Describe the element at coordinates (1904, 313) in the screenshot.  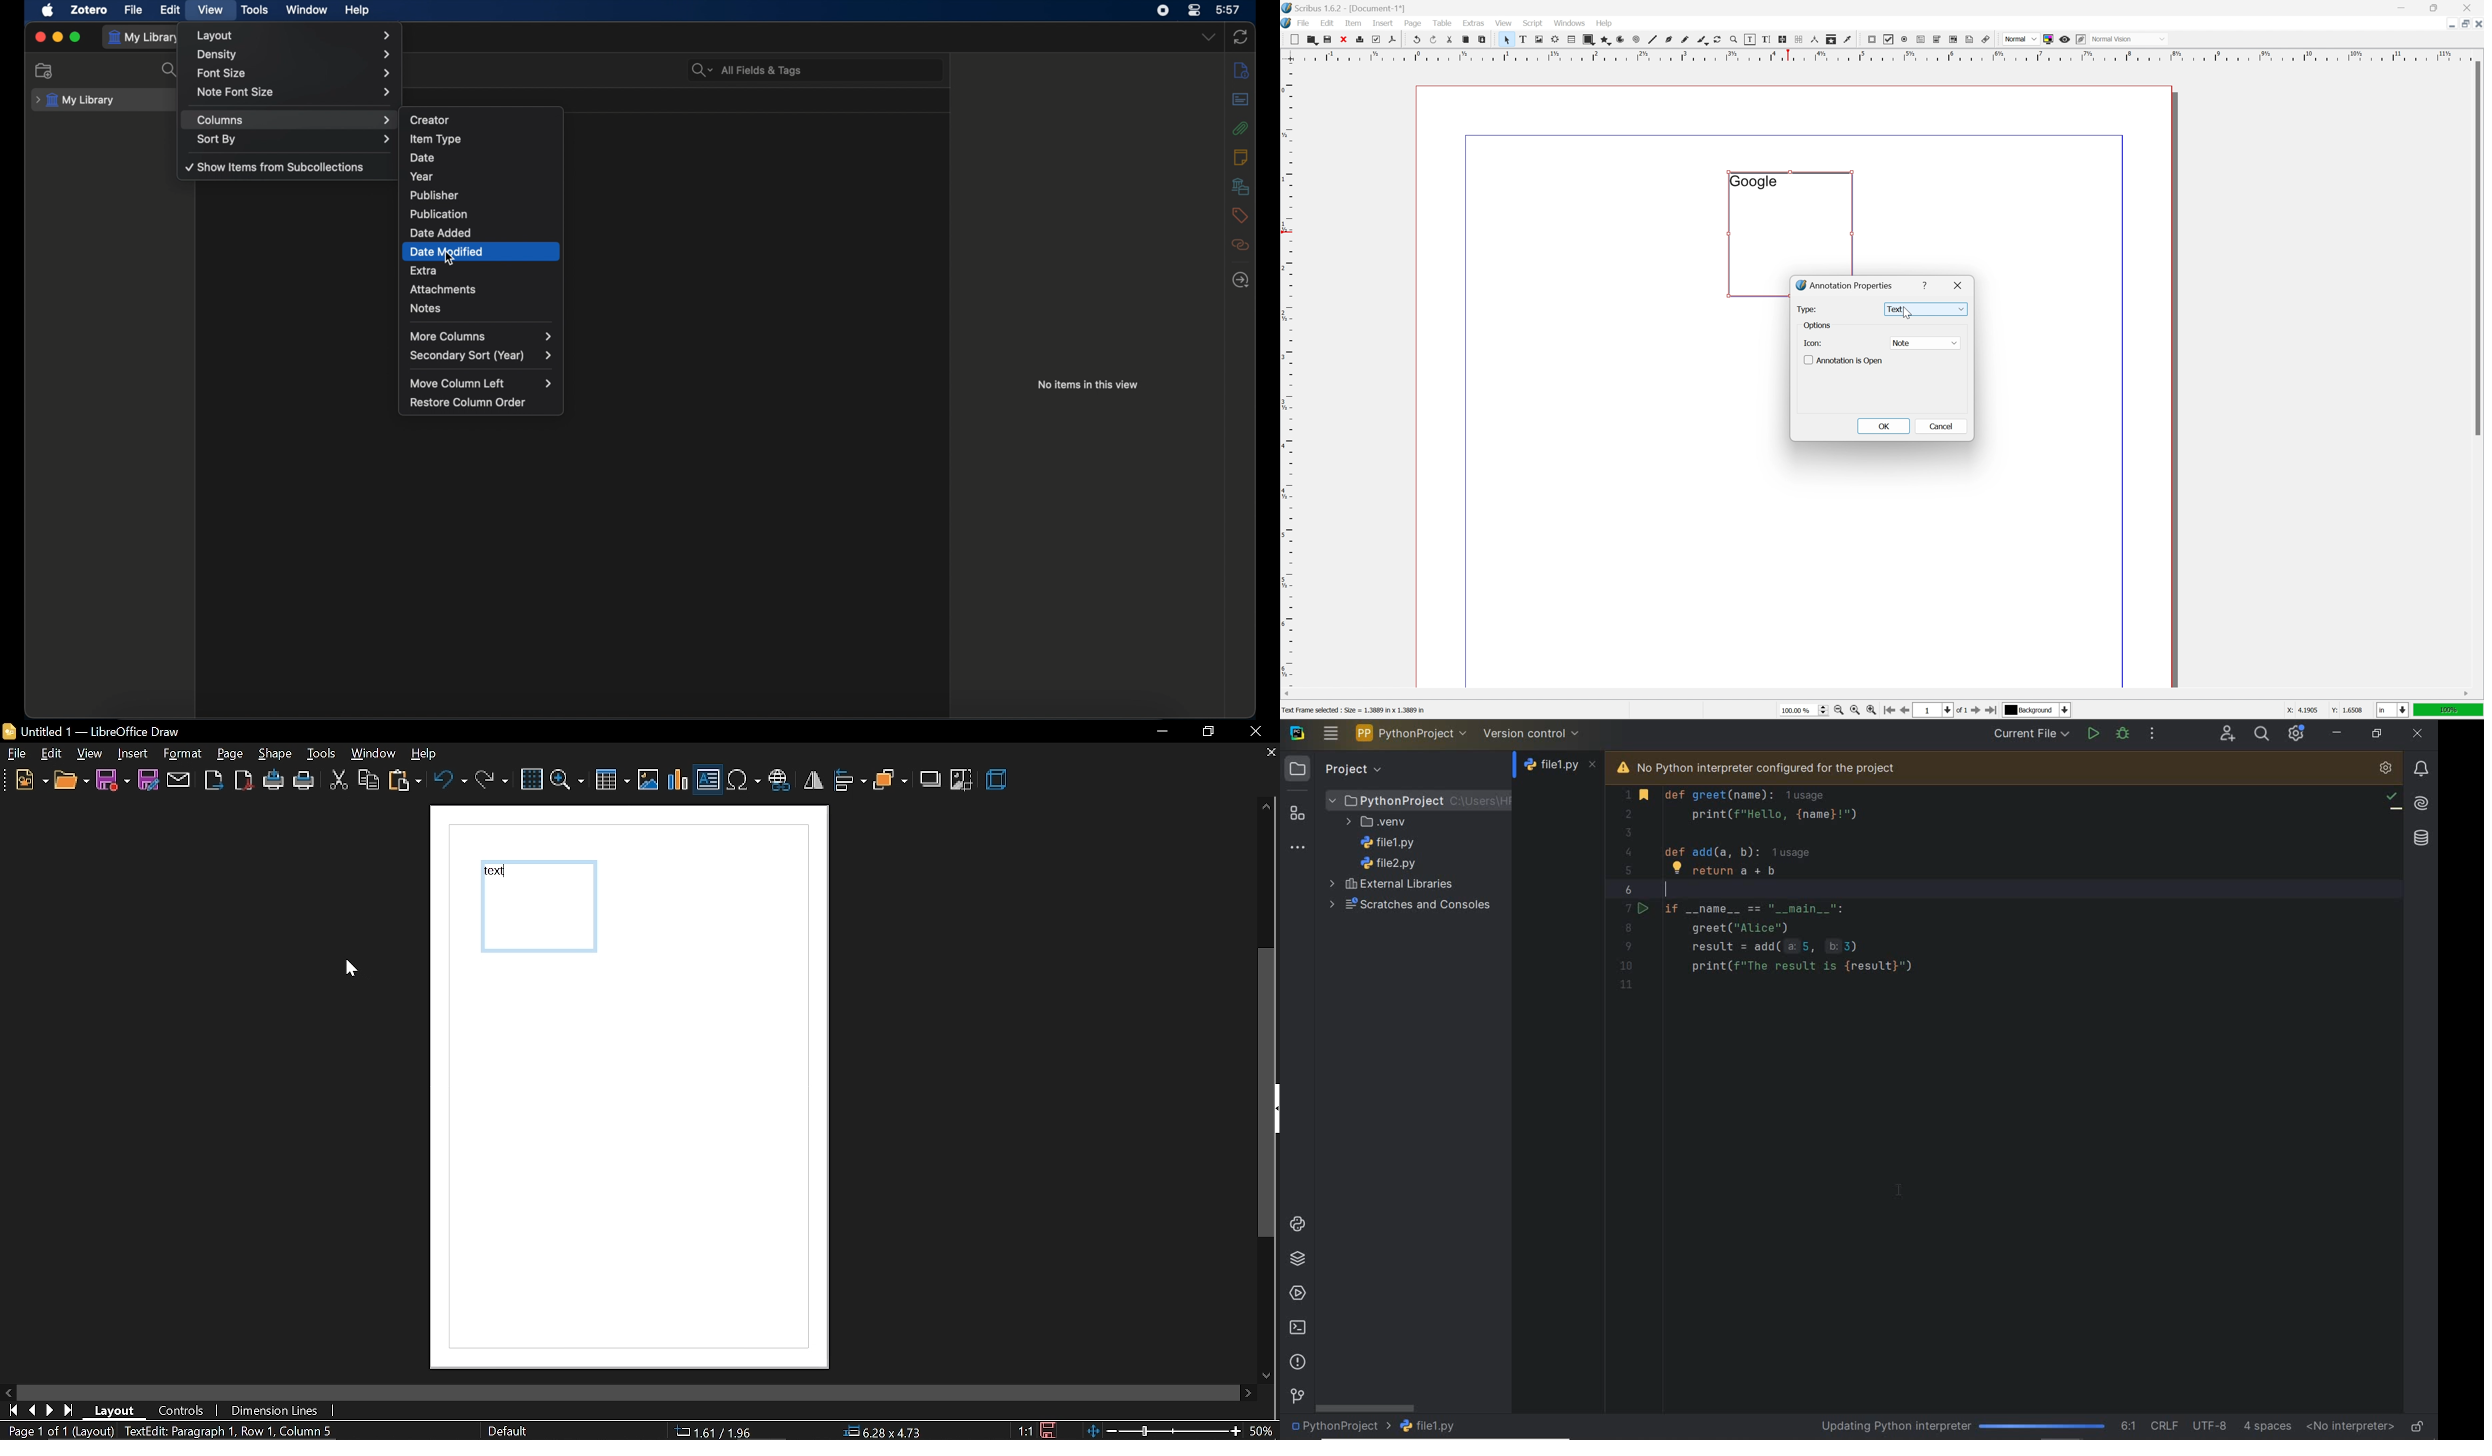
I see `Cursor` at that location.